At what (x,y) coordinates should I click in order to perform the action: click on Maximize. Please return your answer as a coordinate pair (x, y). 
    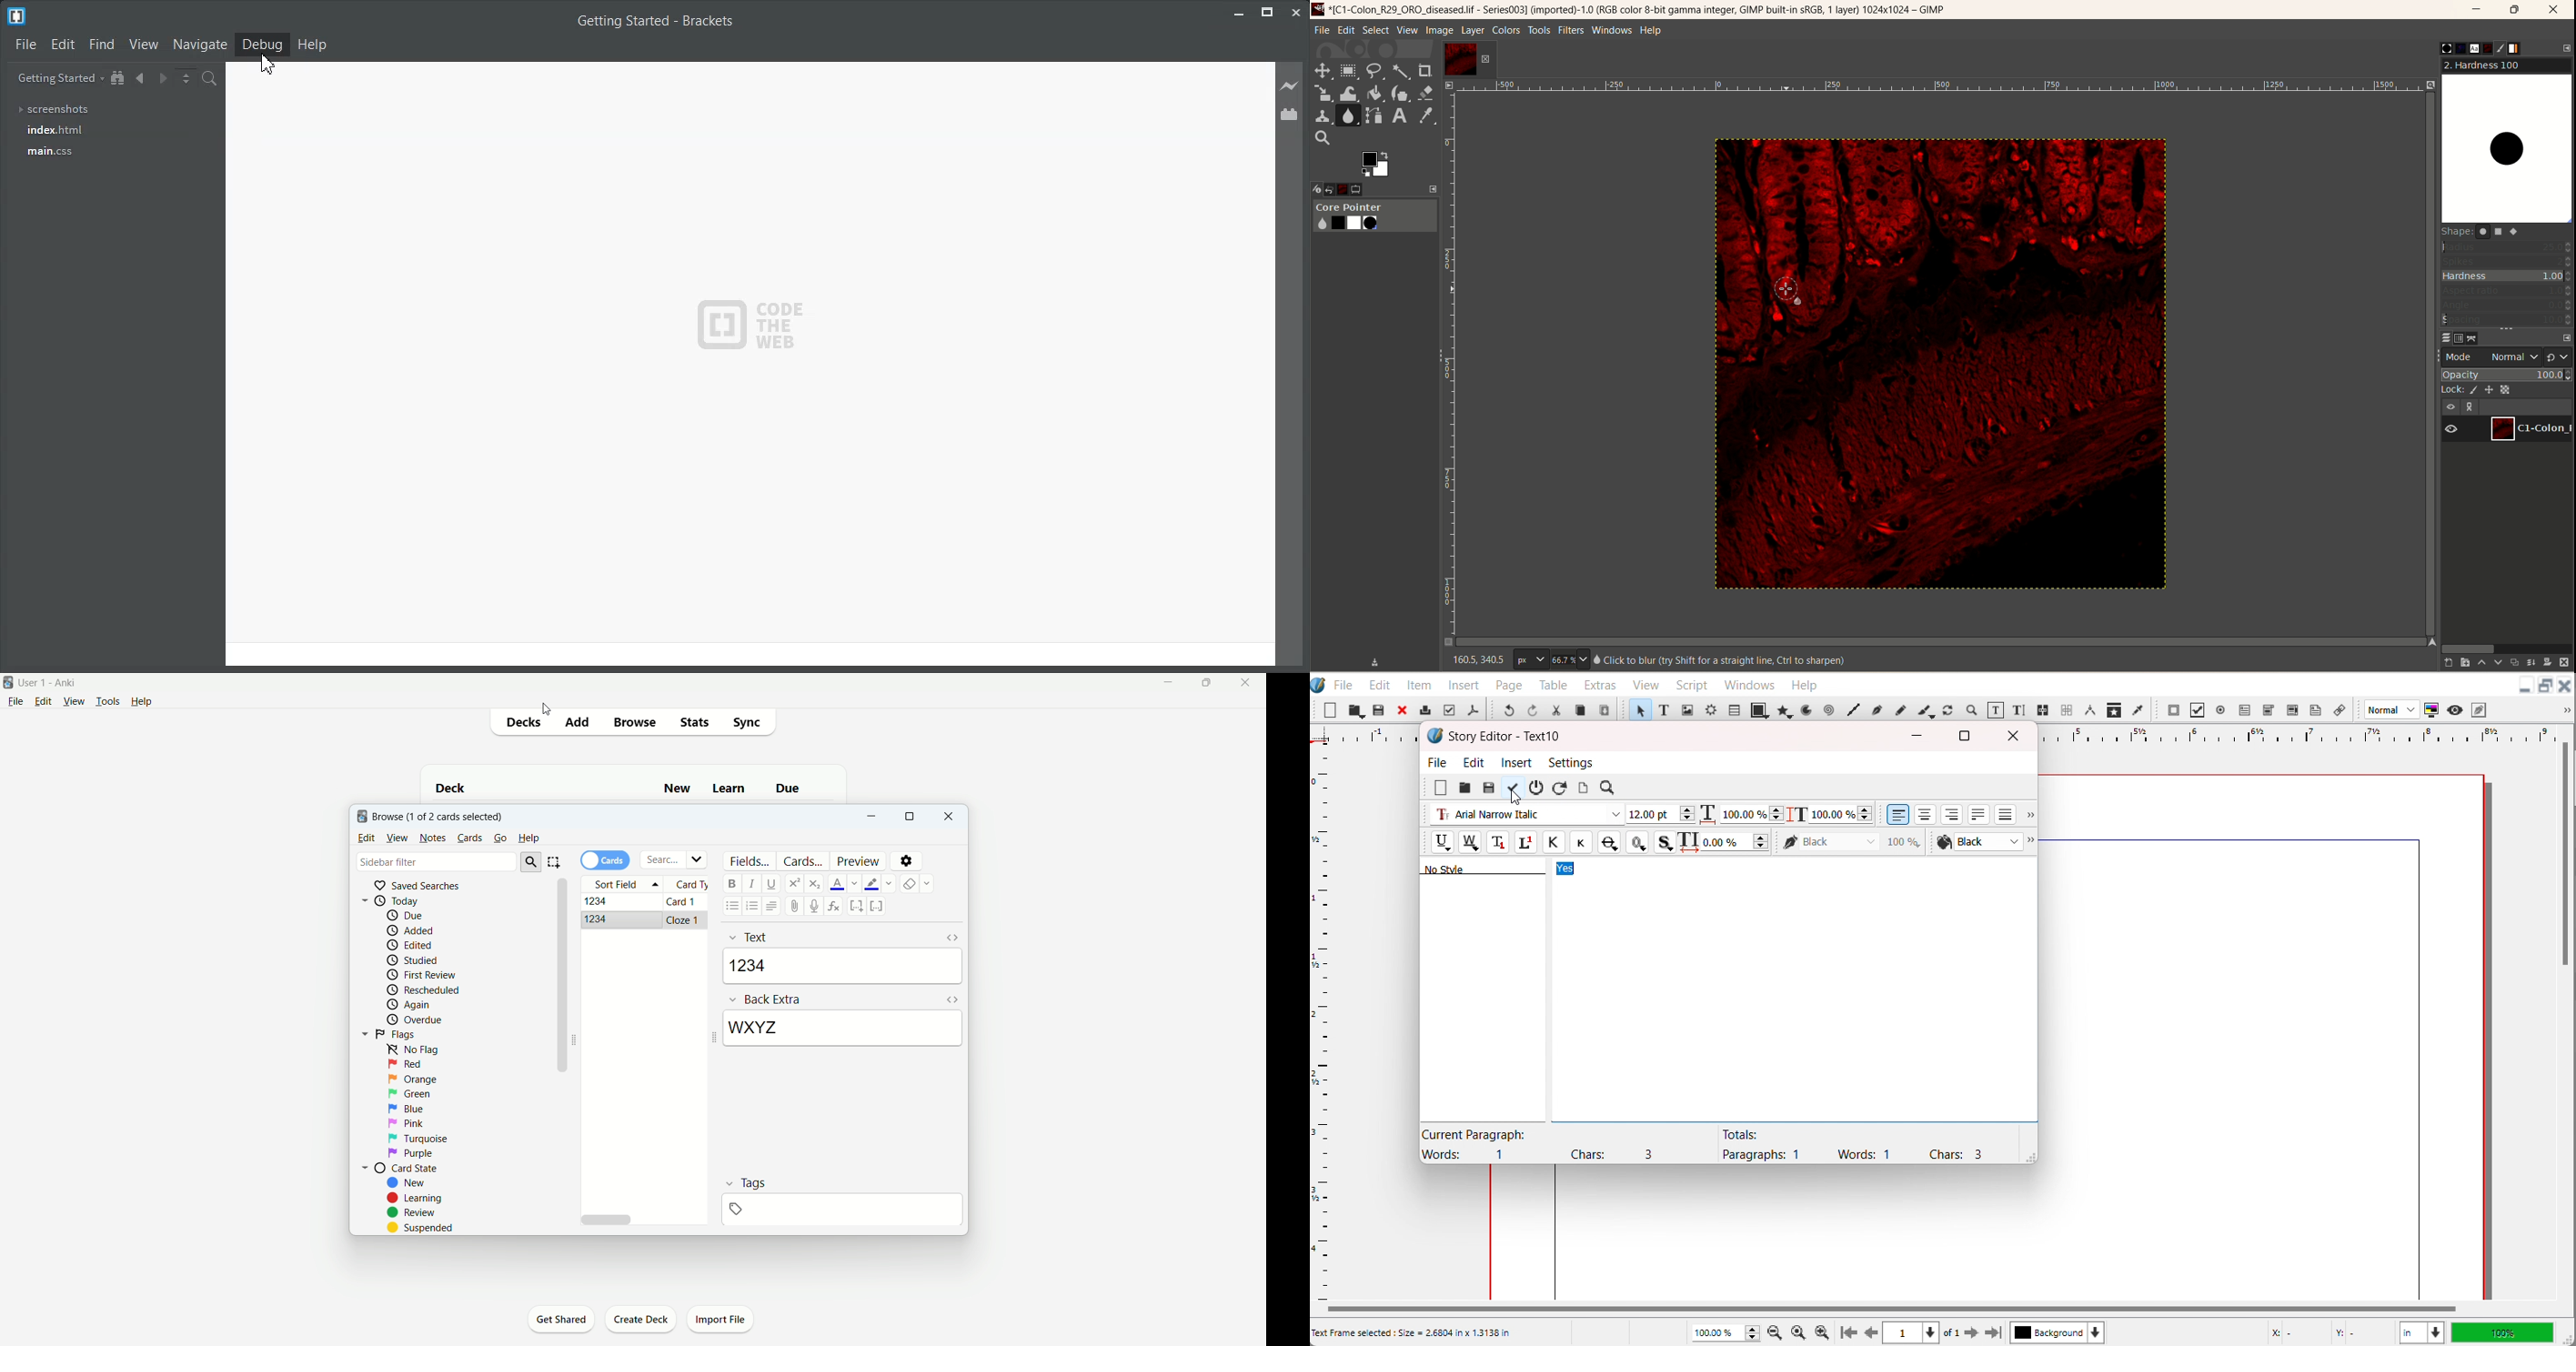
    Looking at the image, I should click on (1965, 735).